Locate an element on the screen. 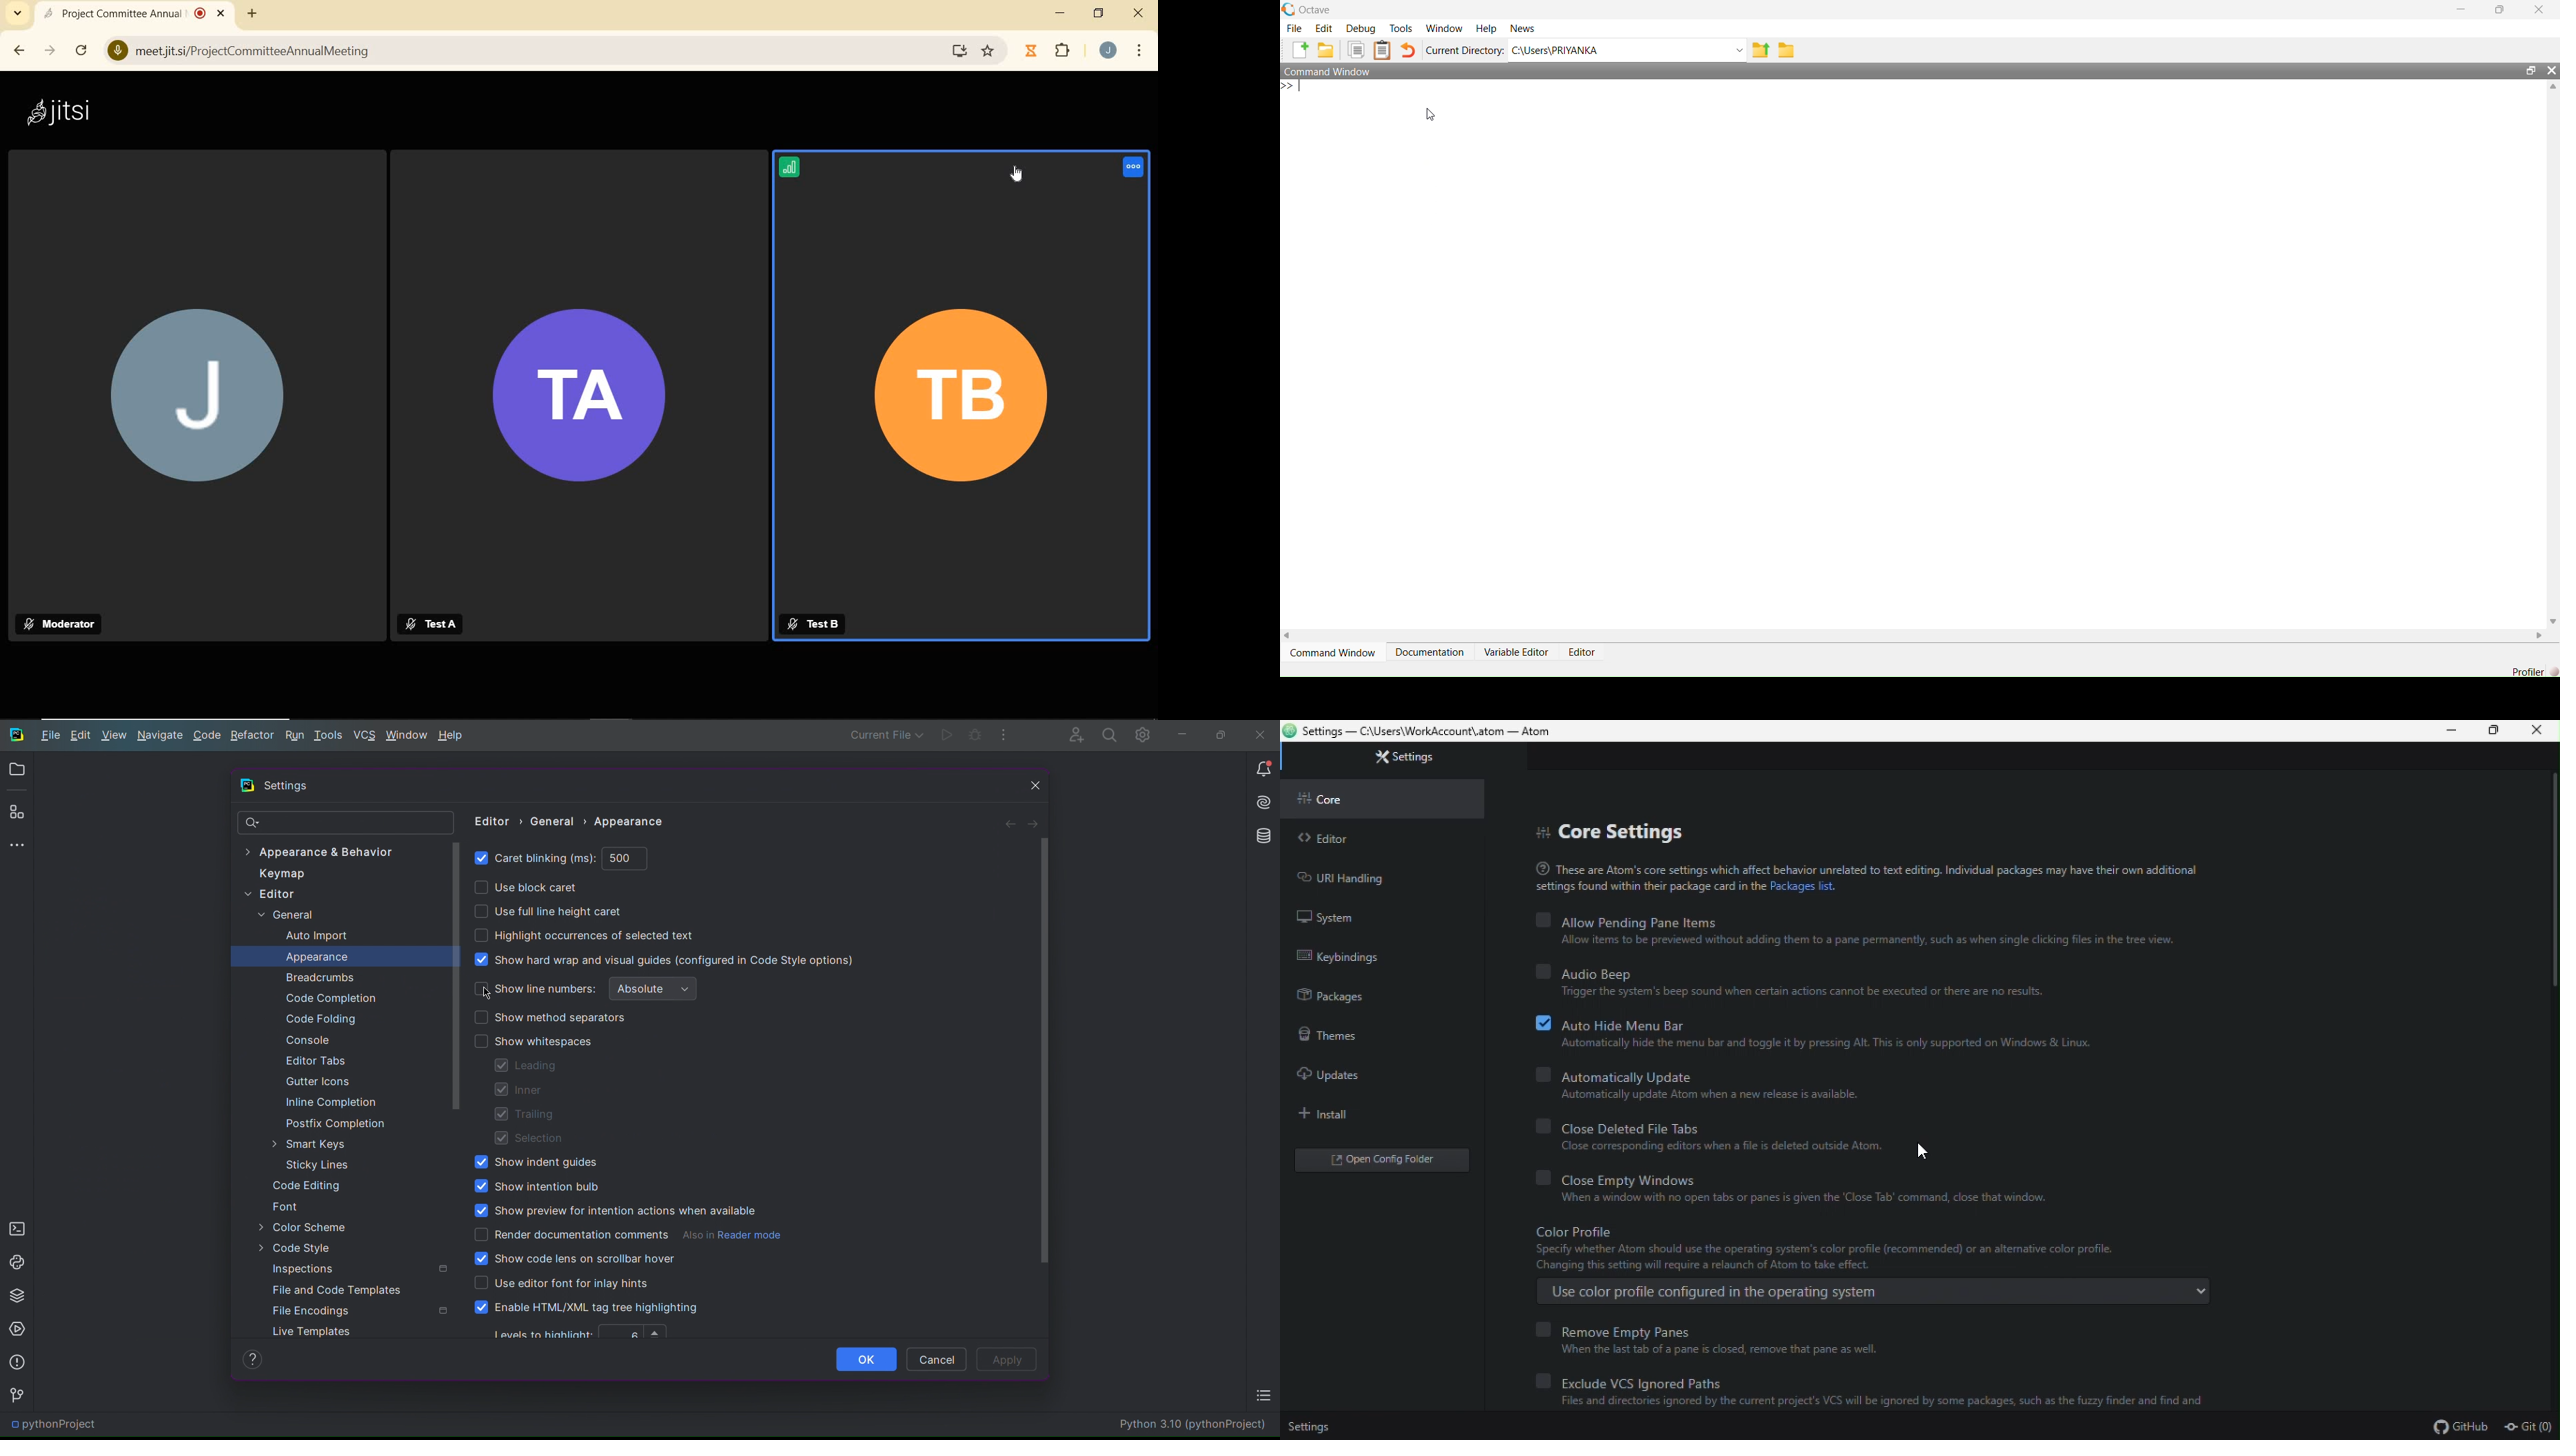  Core is located at coordinates (1392, 800).